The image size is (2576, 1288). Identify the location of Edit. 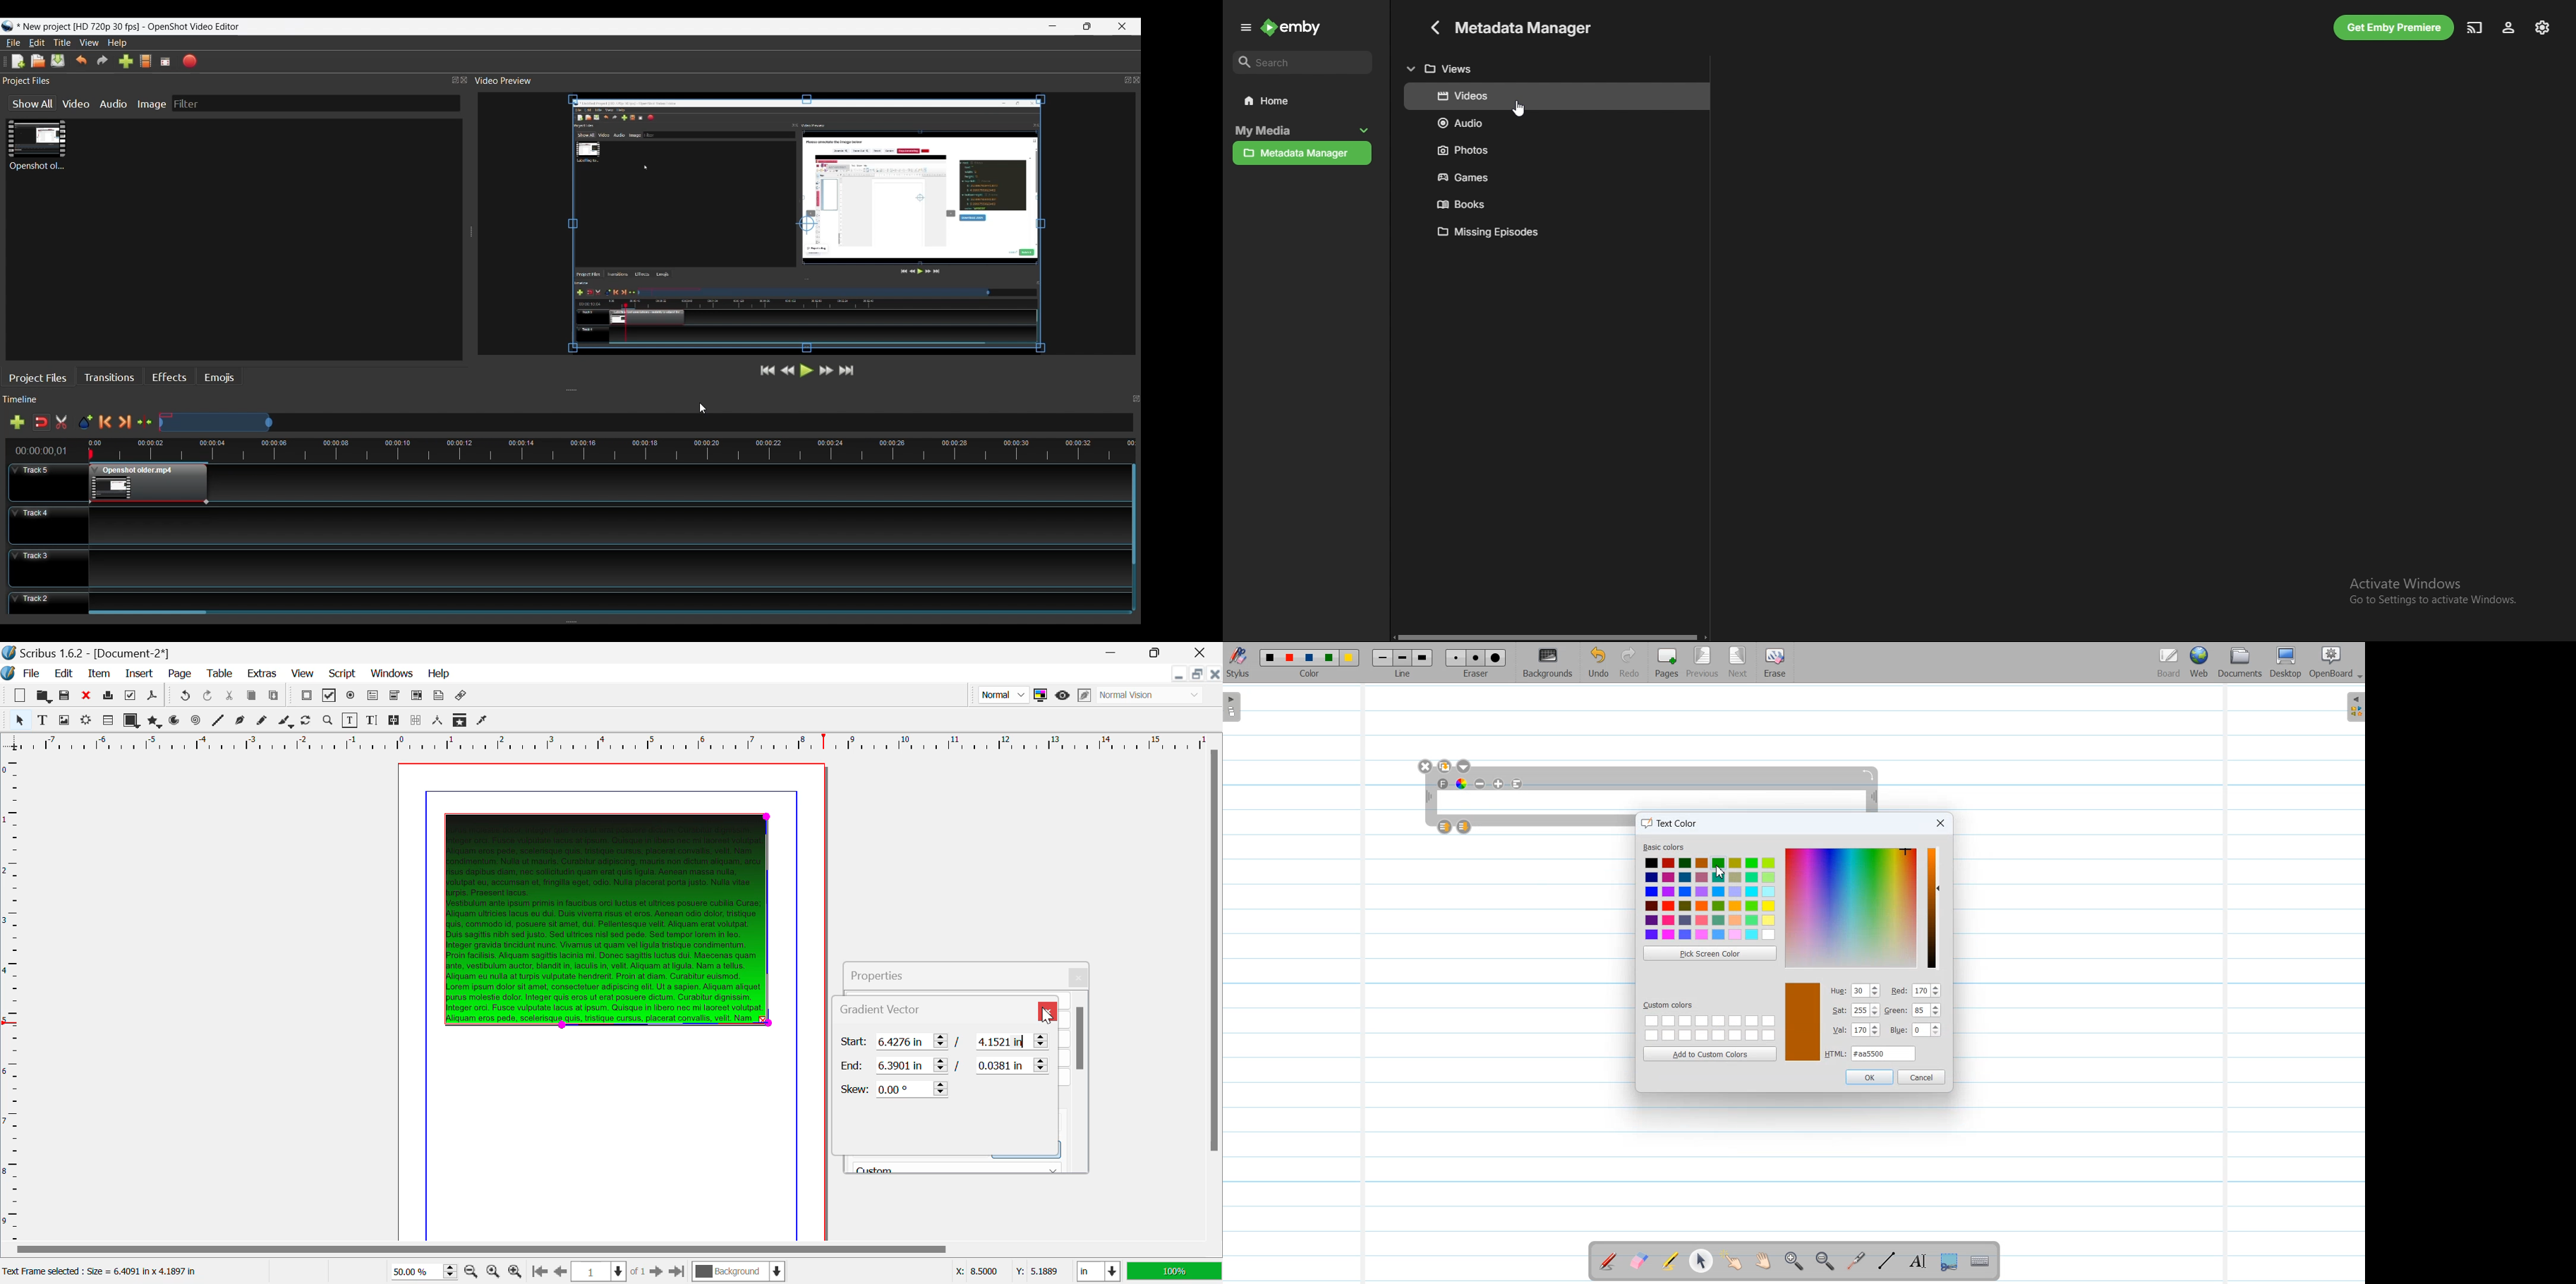
(37, 43).